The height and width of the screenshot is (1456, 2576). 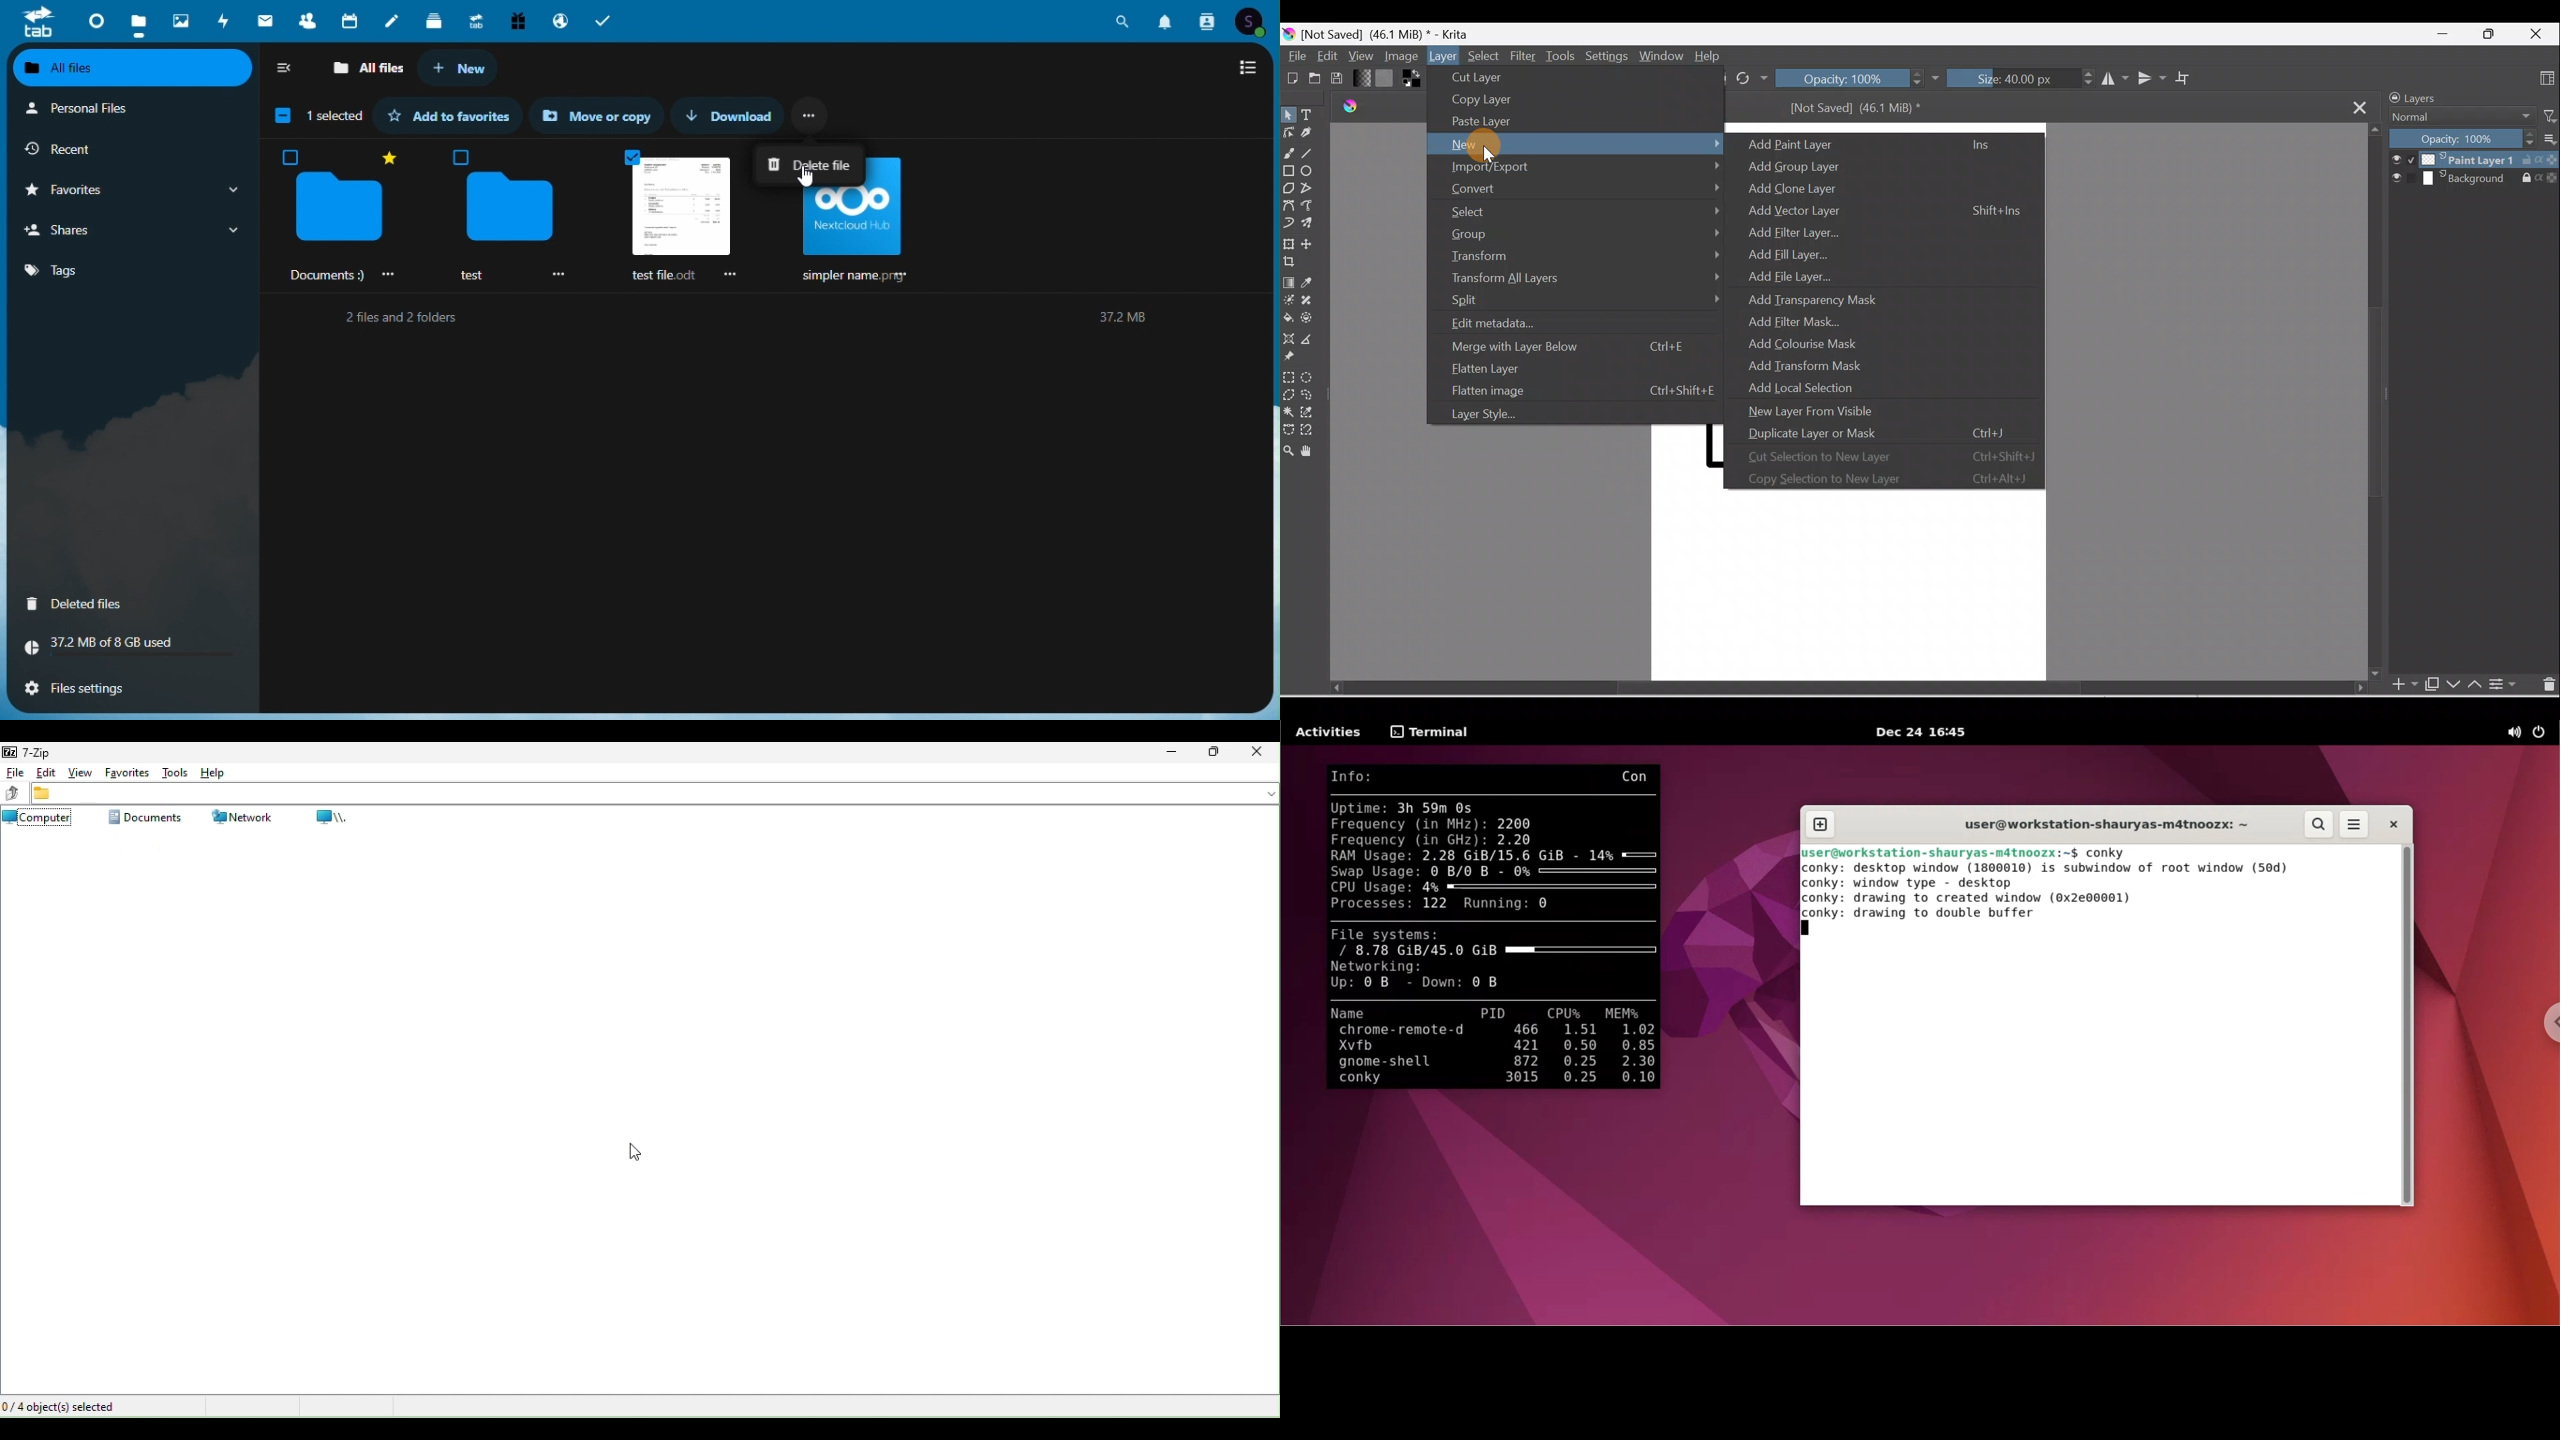 I want to click on Merge with layer below  Ctrl+E, so click(x=1571, y=346).